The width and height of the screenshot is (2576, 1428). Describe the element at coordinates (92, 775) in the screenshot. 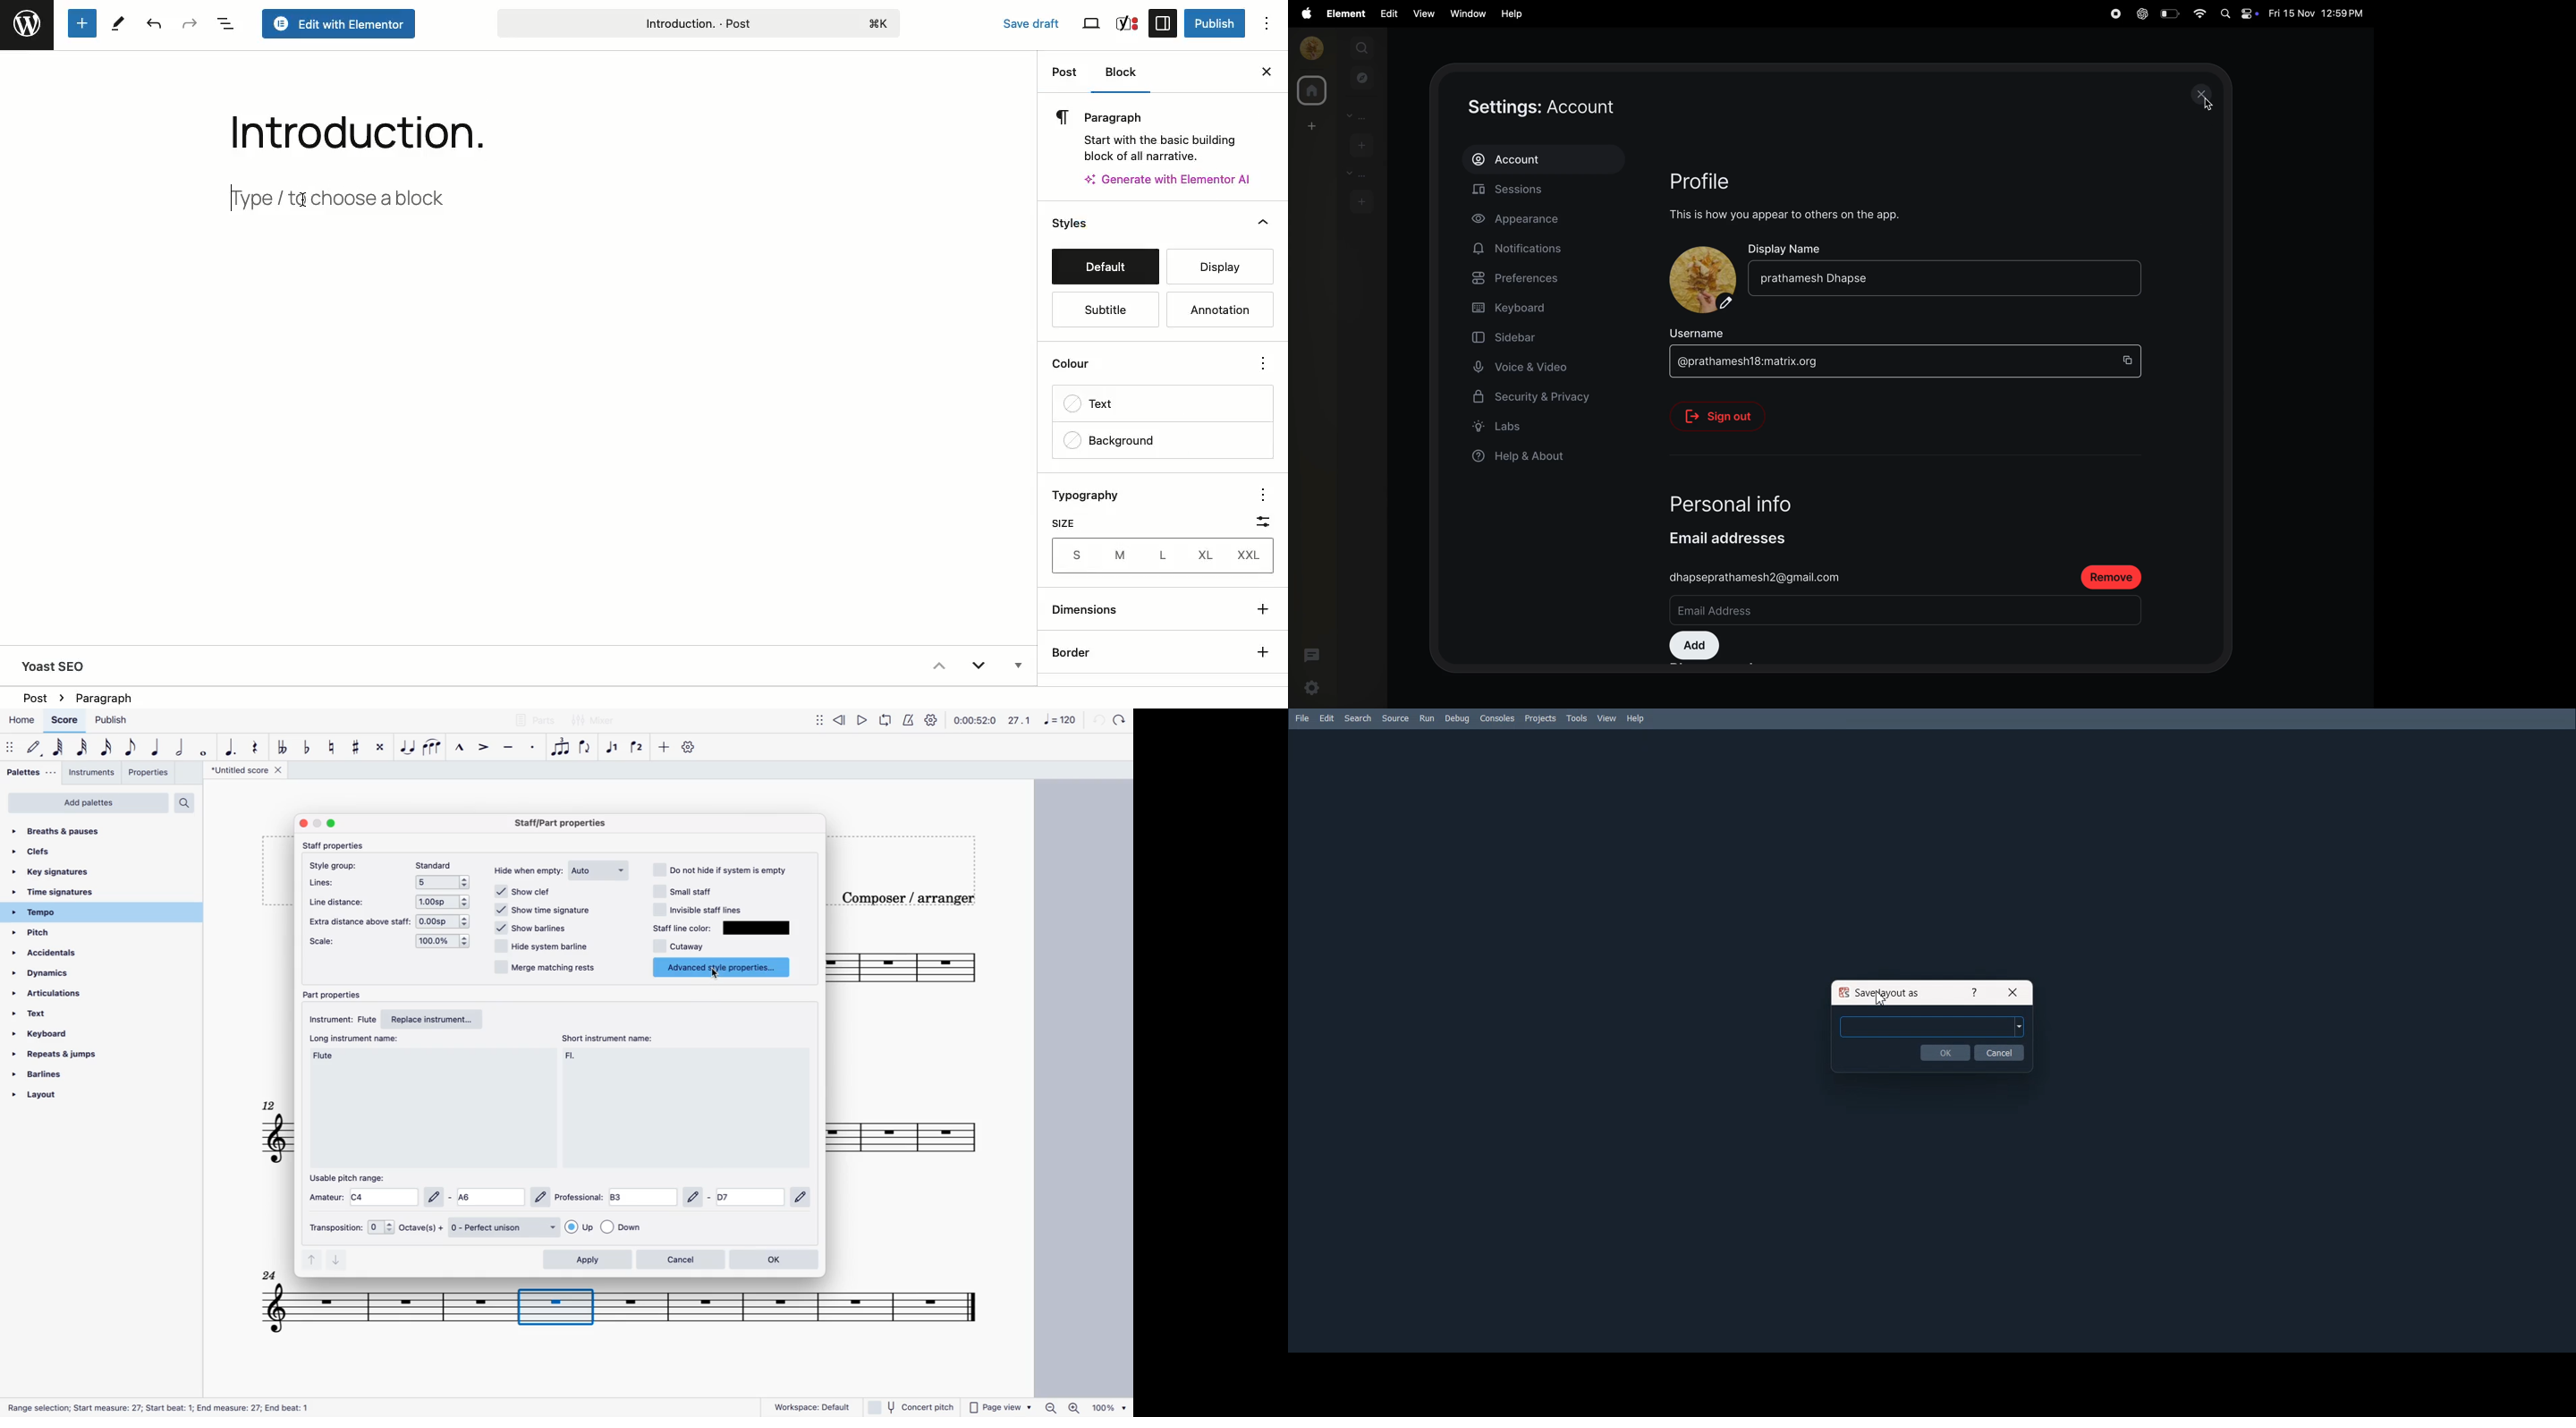

I see `instruments` at that location.